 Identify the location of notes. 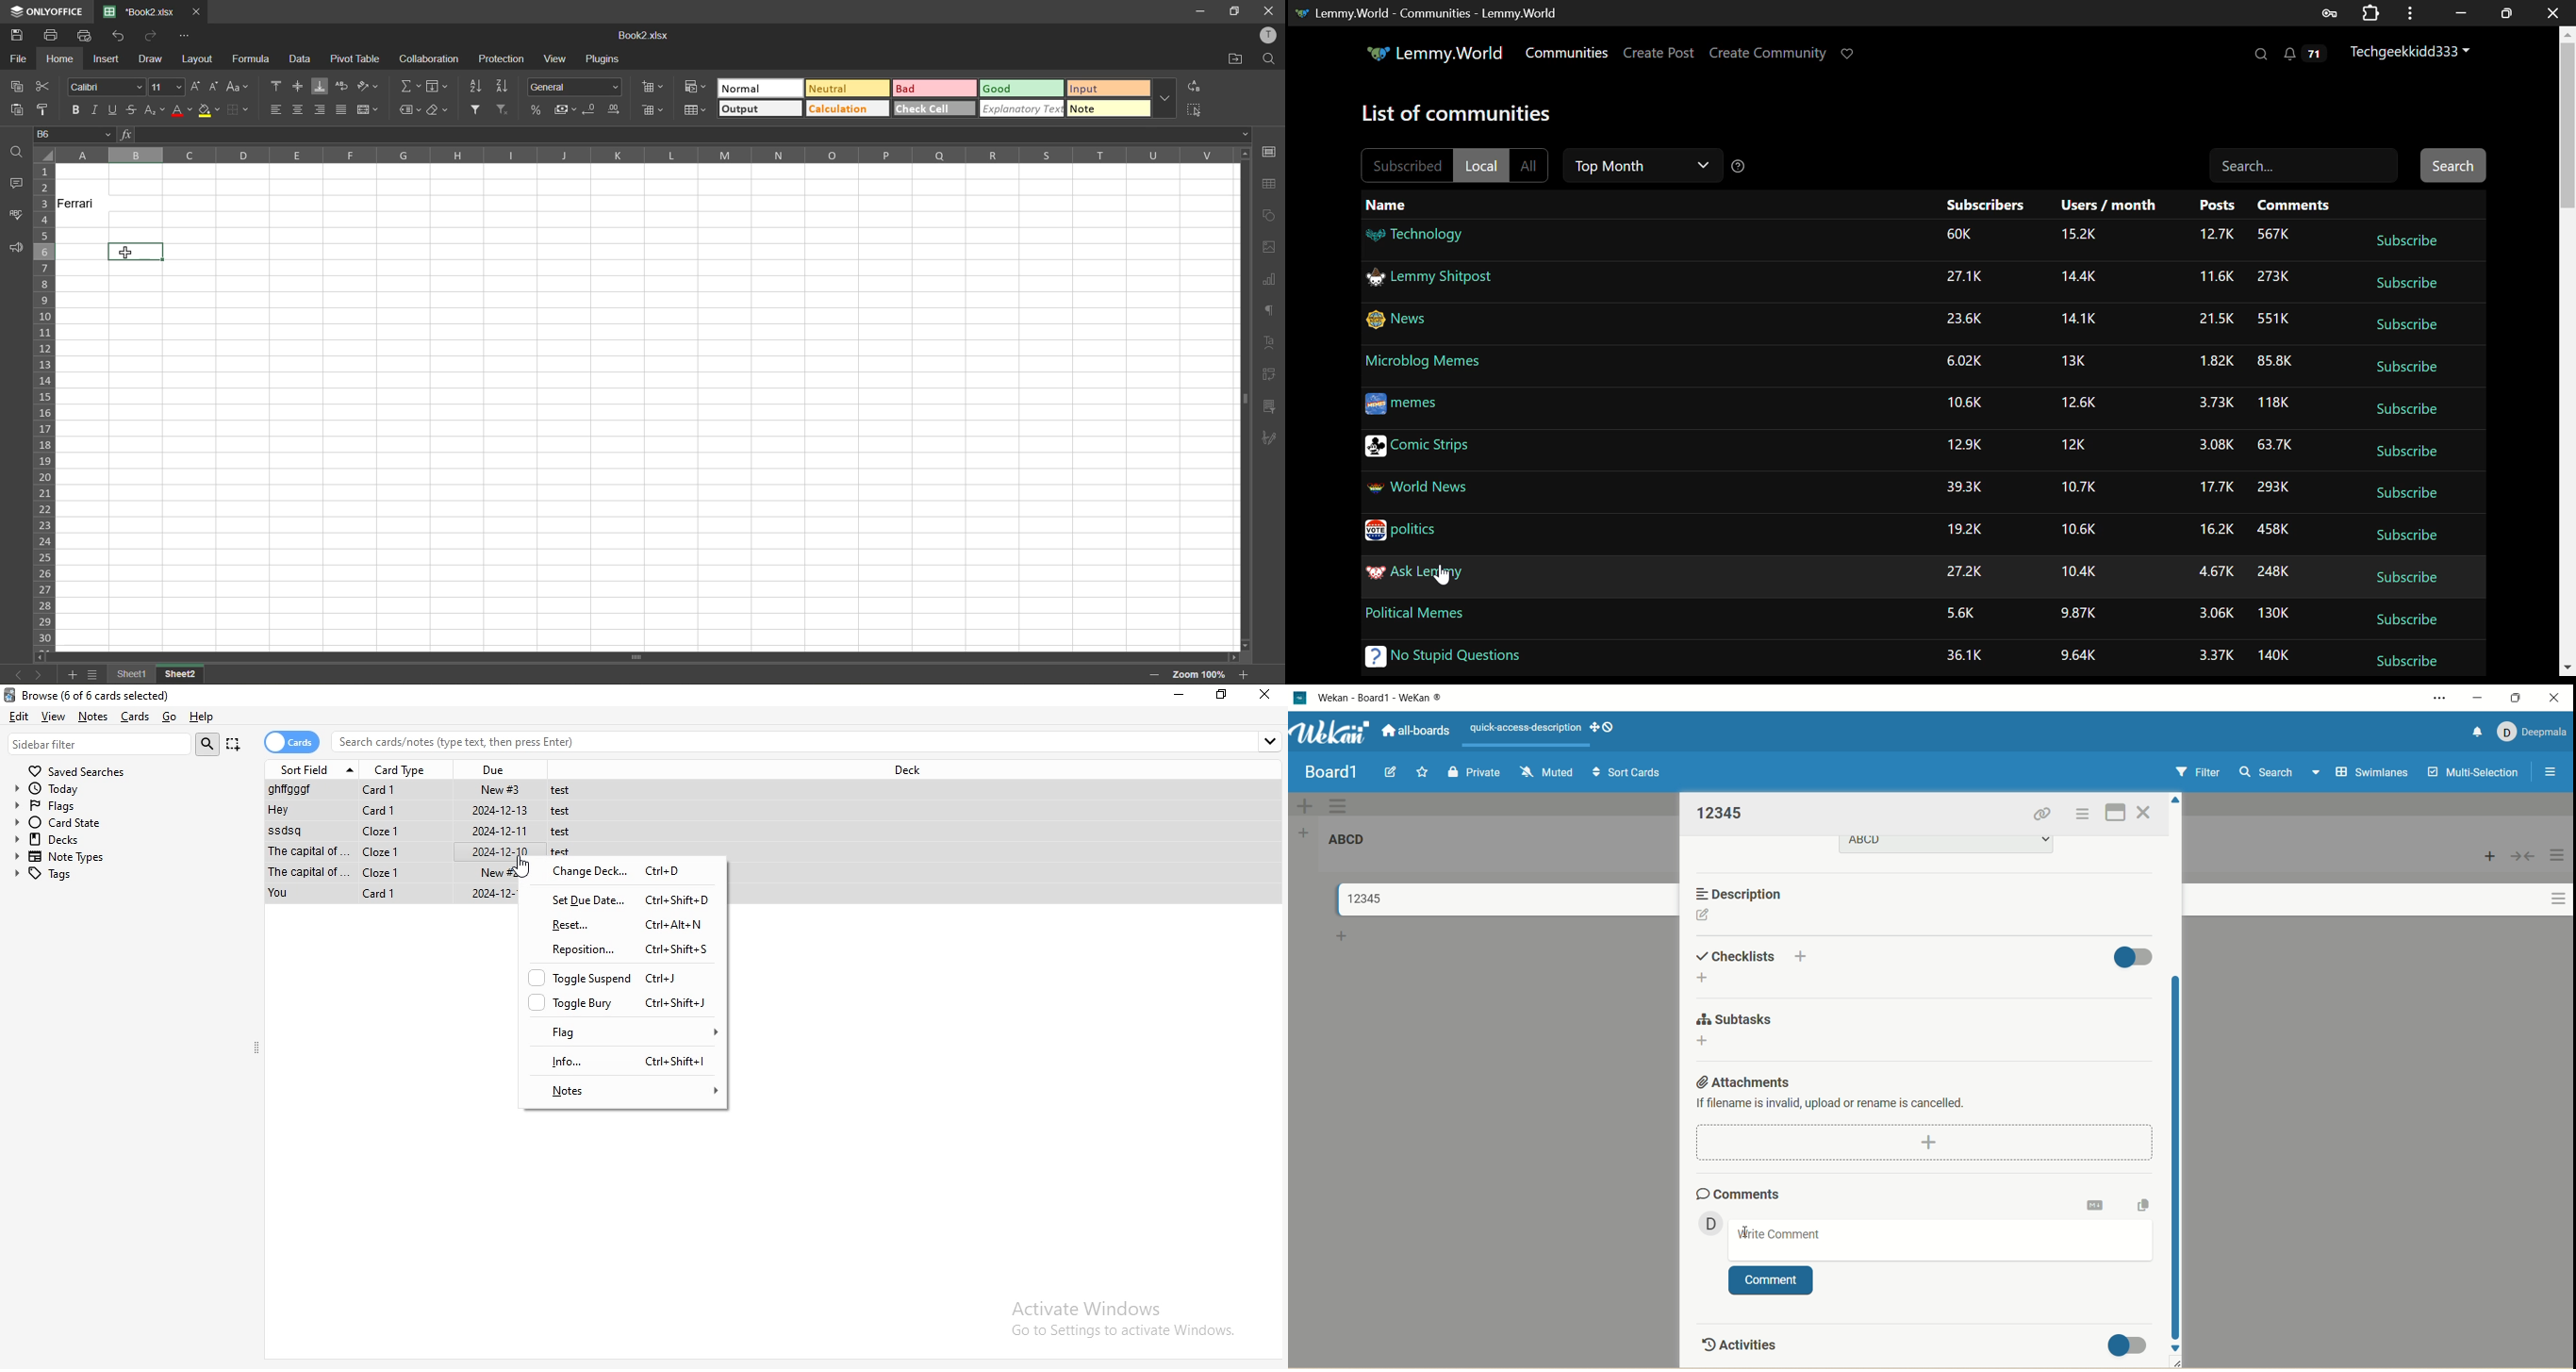
(625, 1092).